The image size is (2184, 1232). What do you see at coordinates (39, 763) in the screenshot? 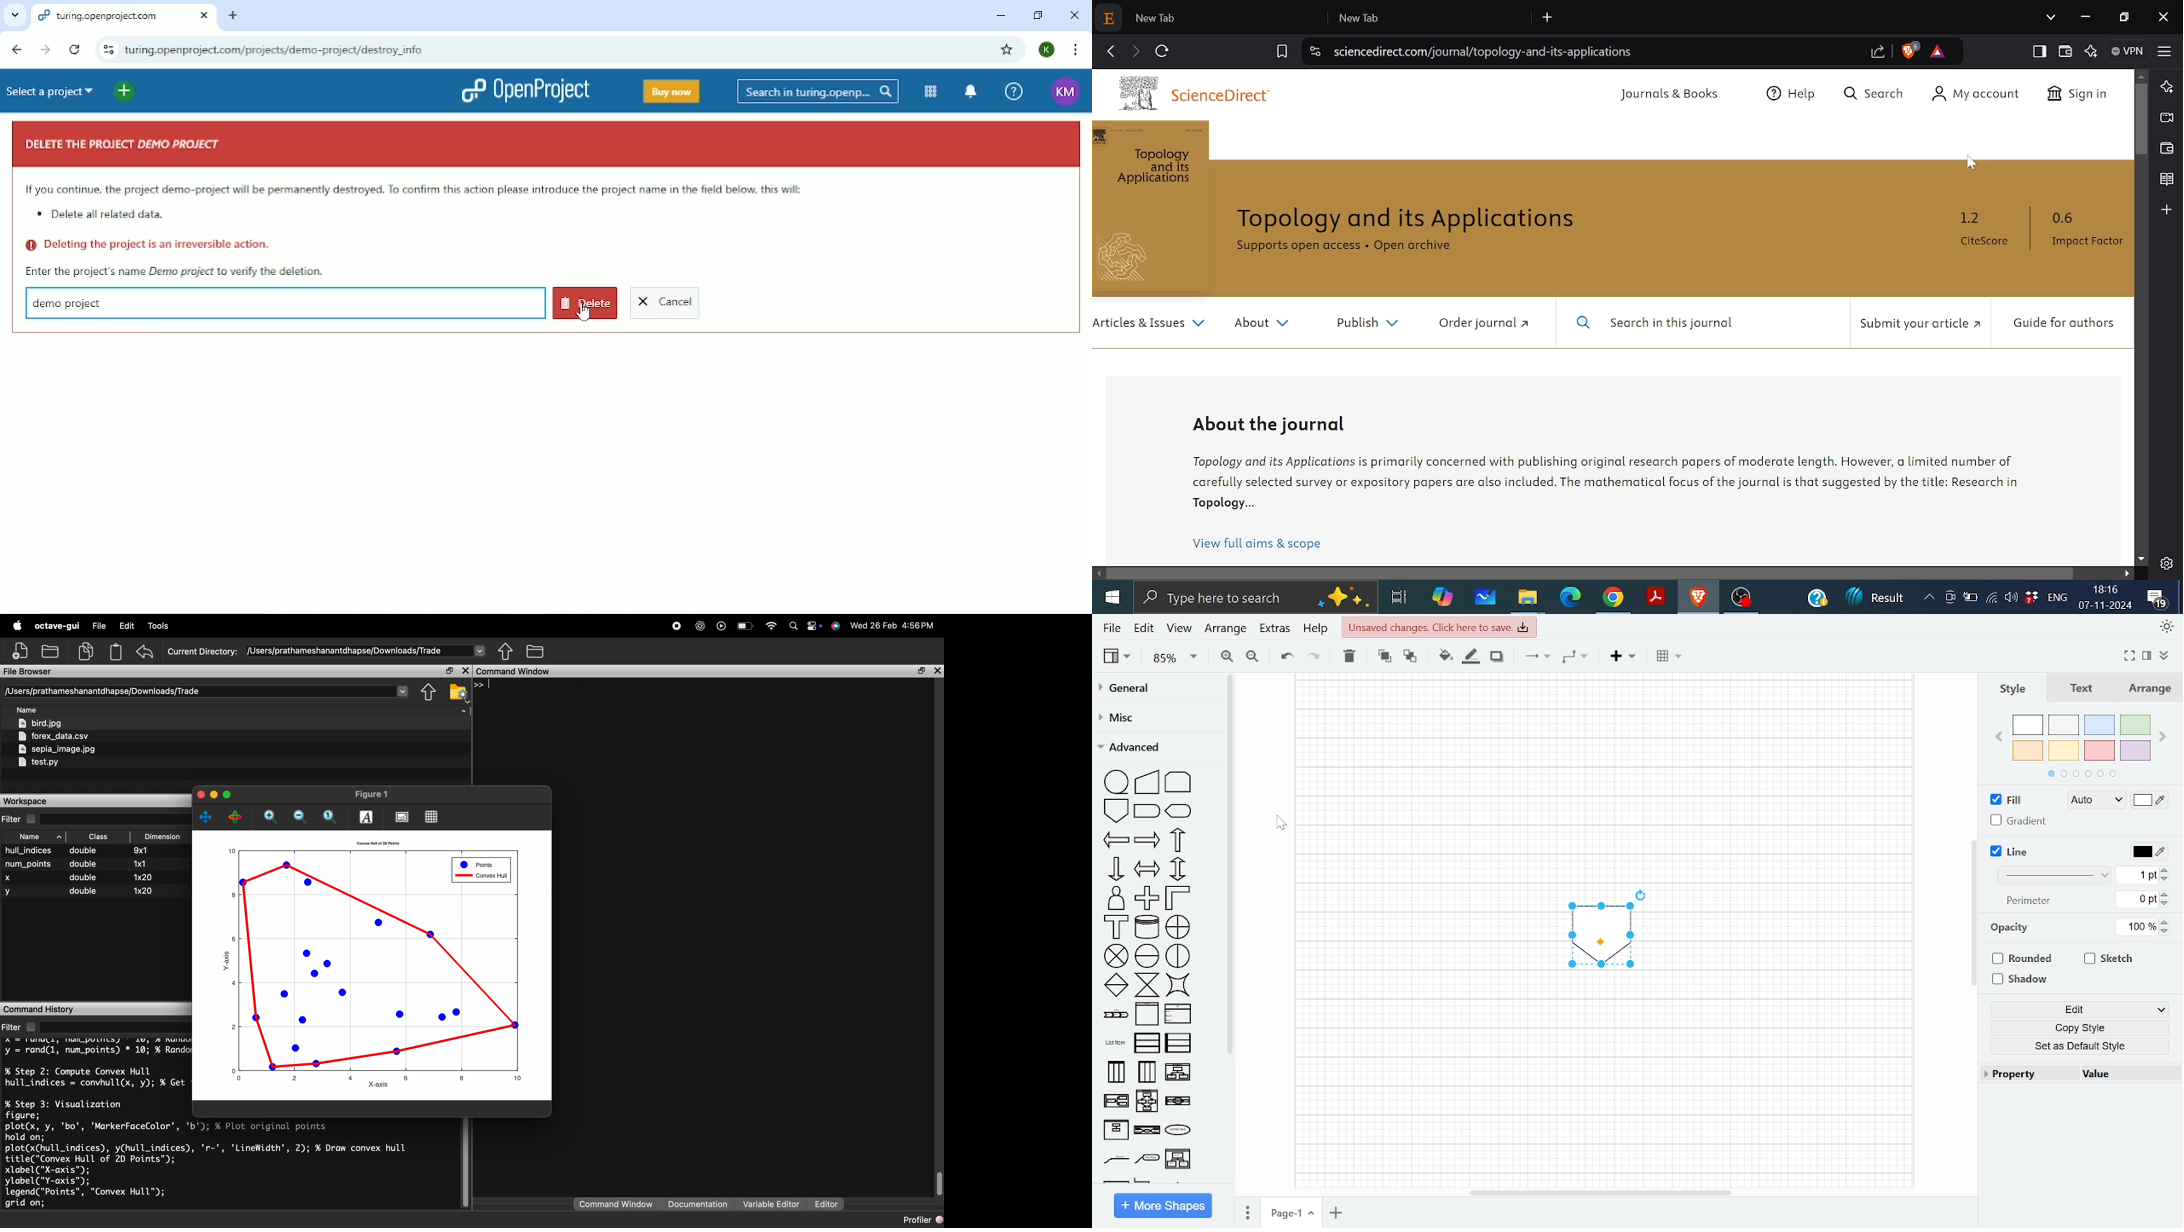
I see `test.py` at bounding box center [39, 763].